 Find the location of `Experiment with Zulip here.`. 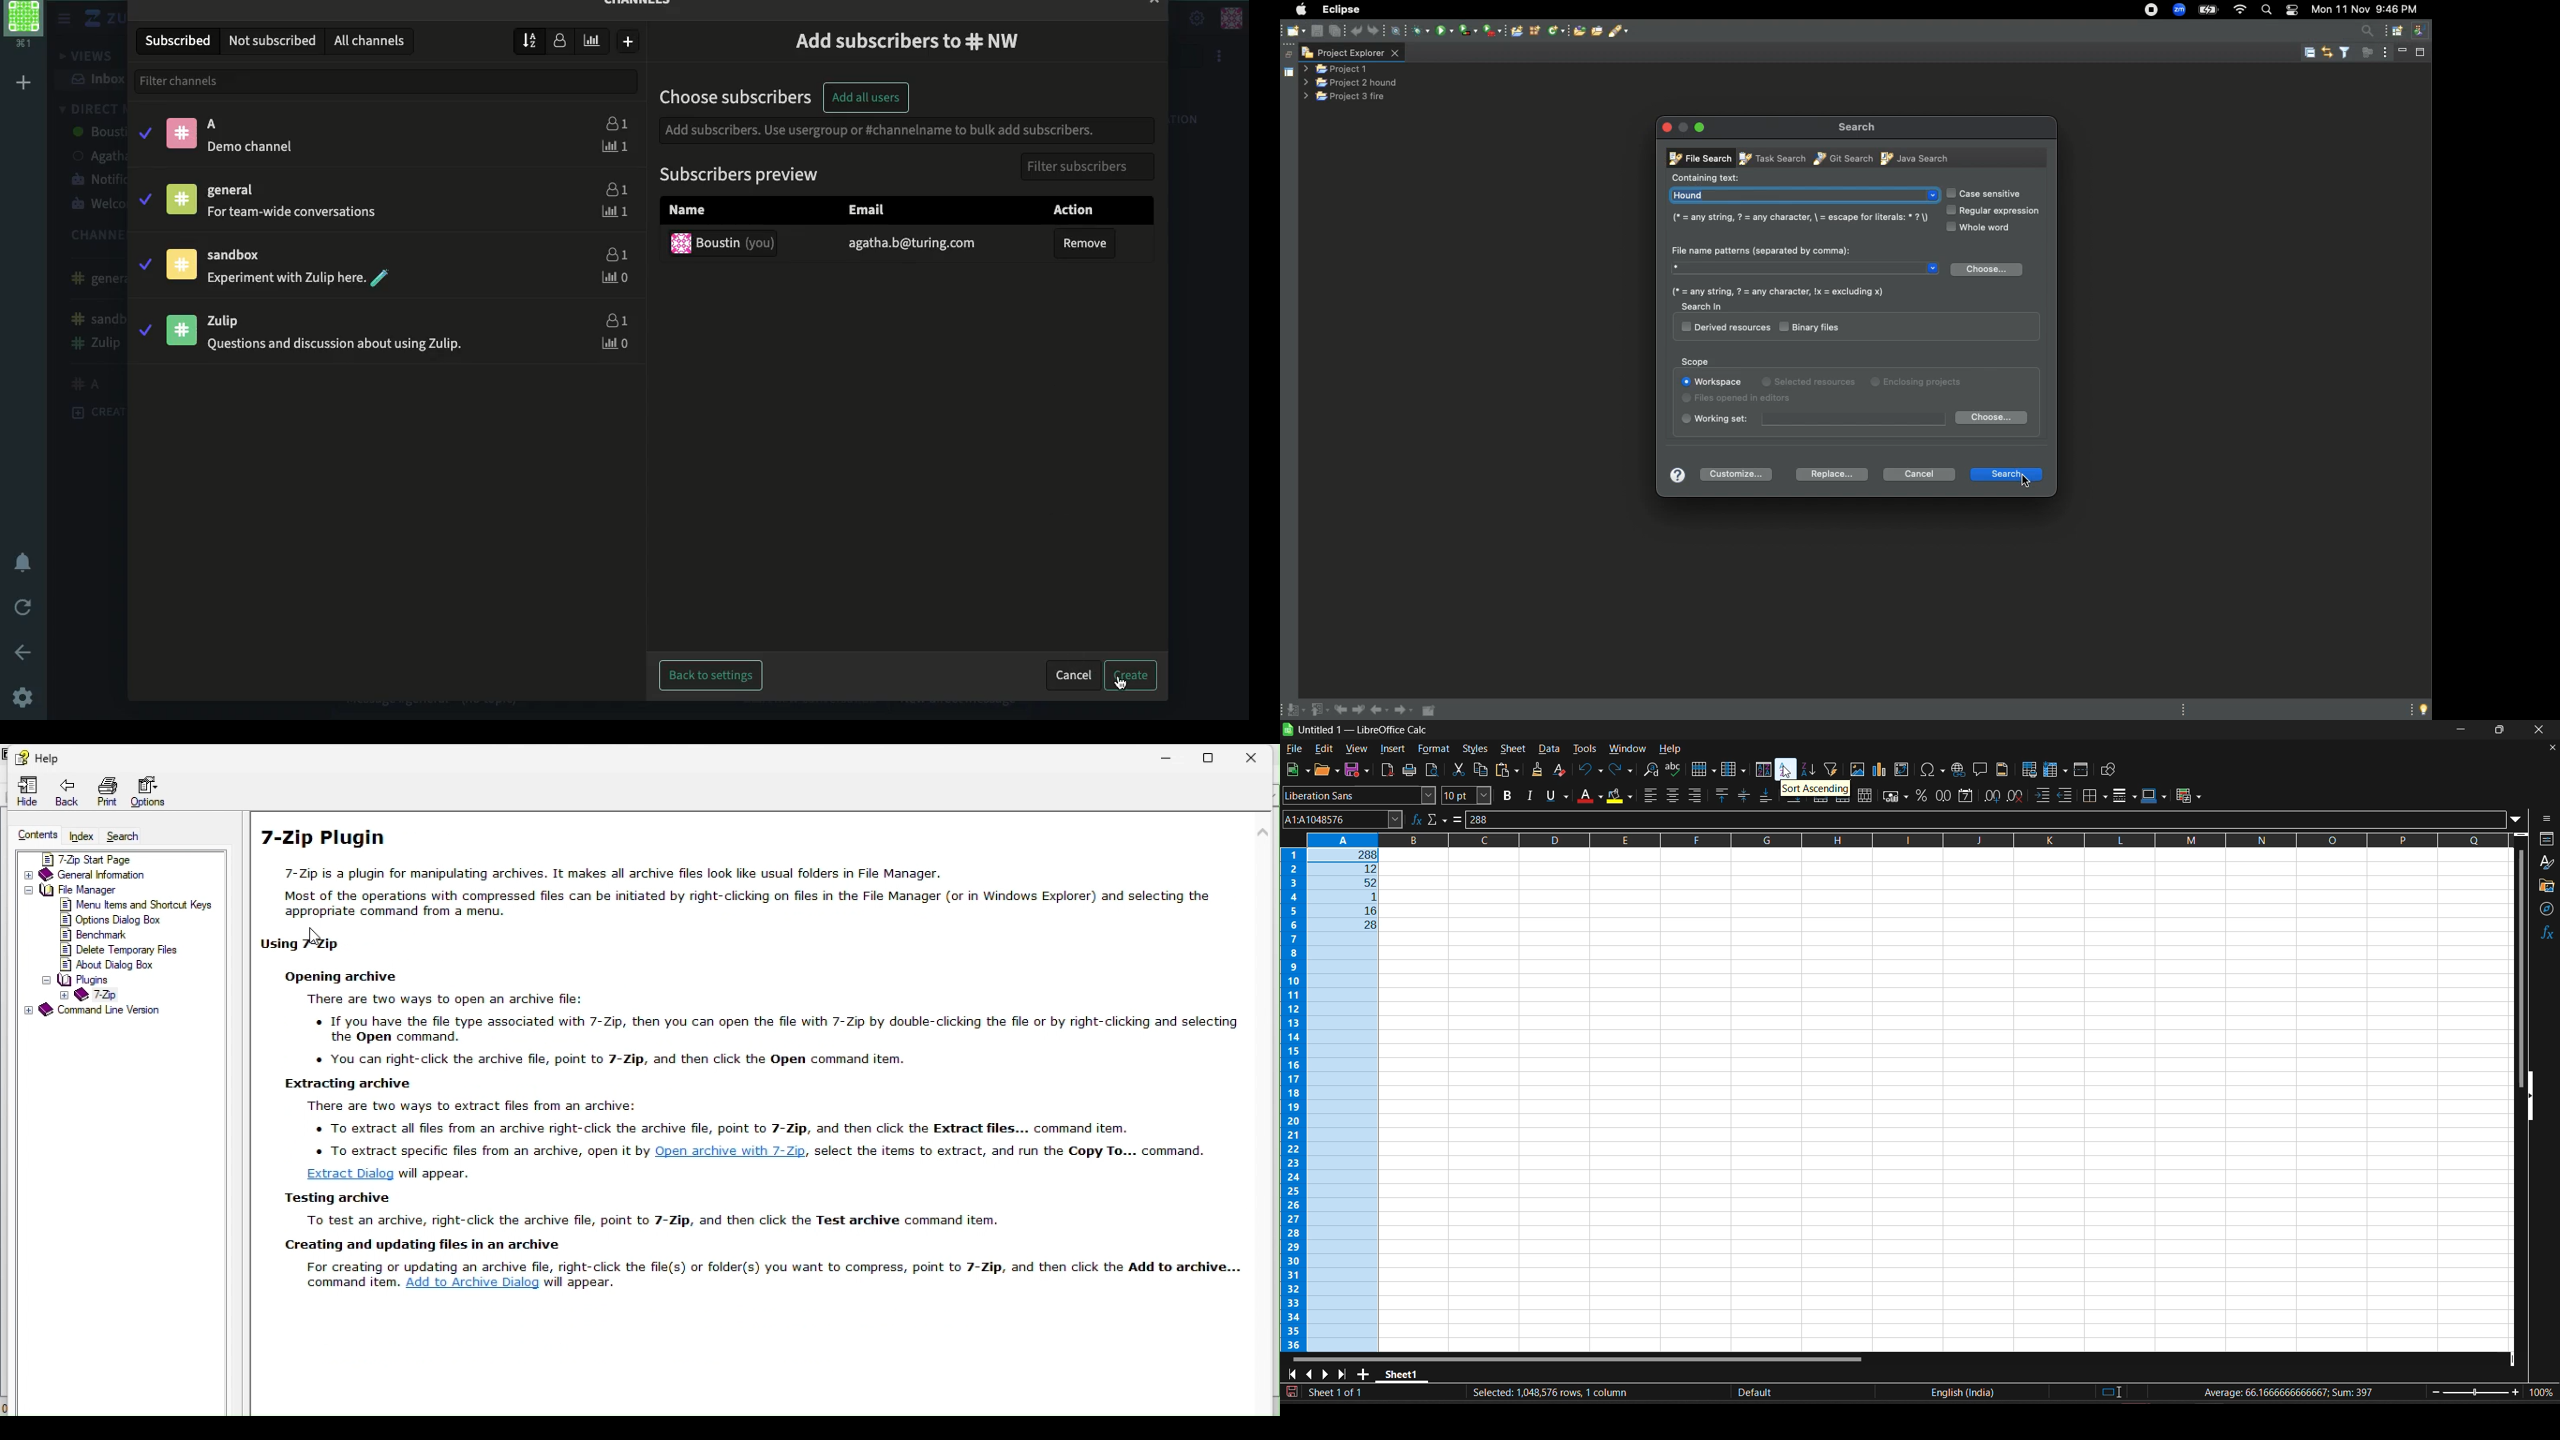

Experiment with Zulip here. is located at coordinates (285, 276).